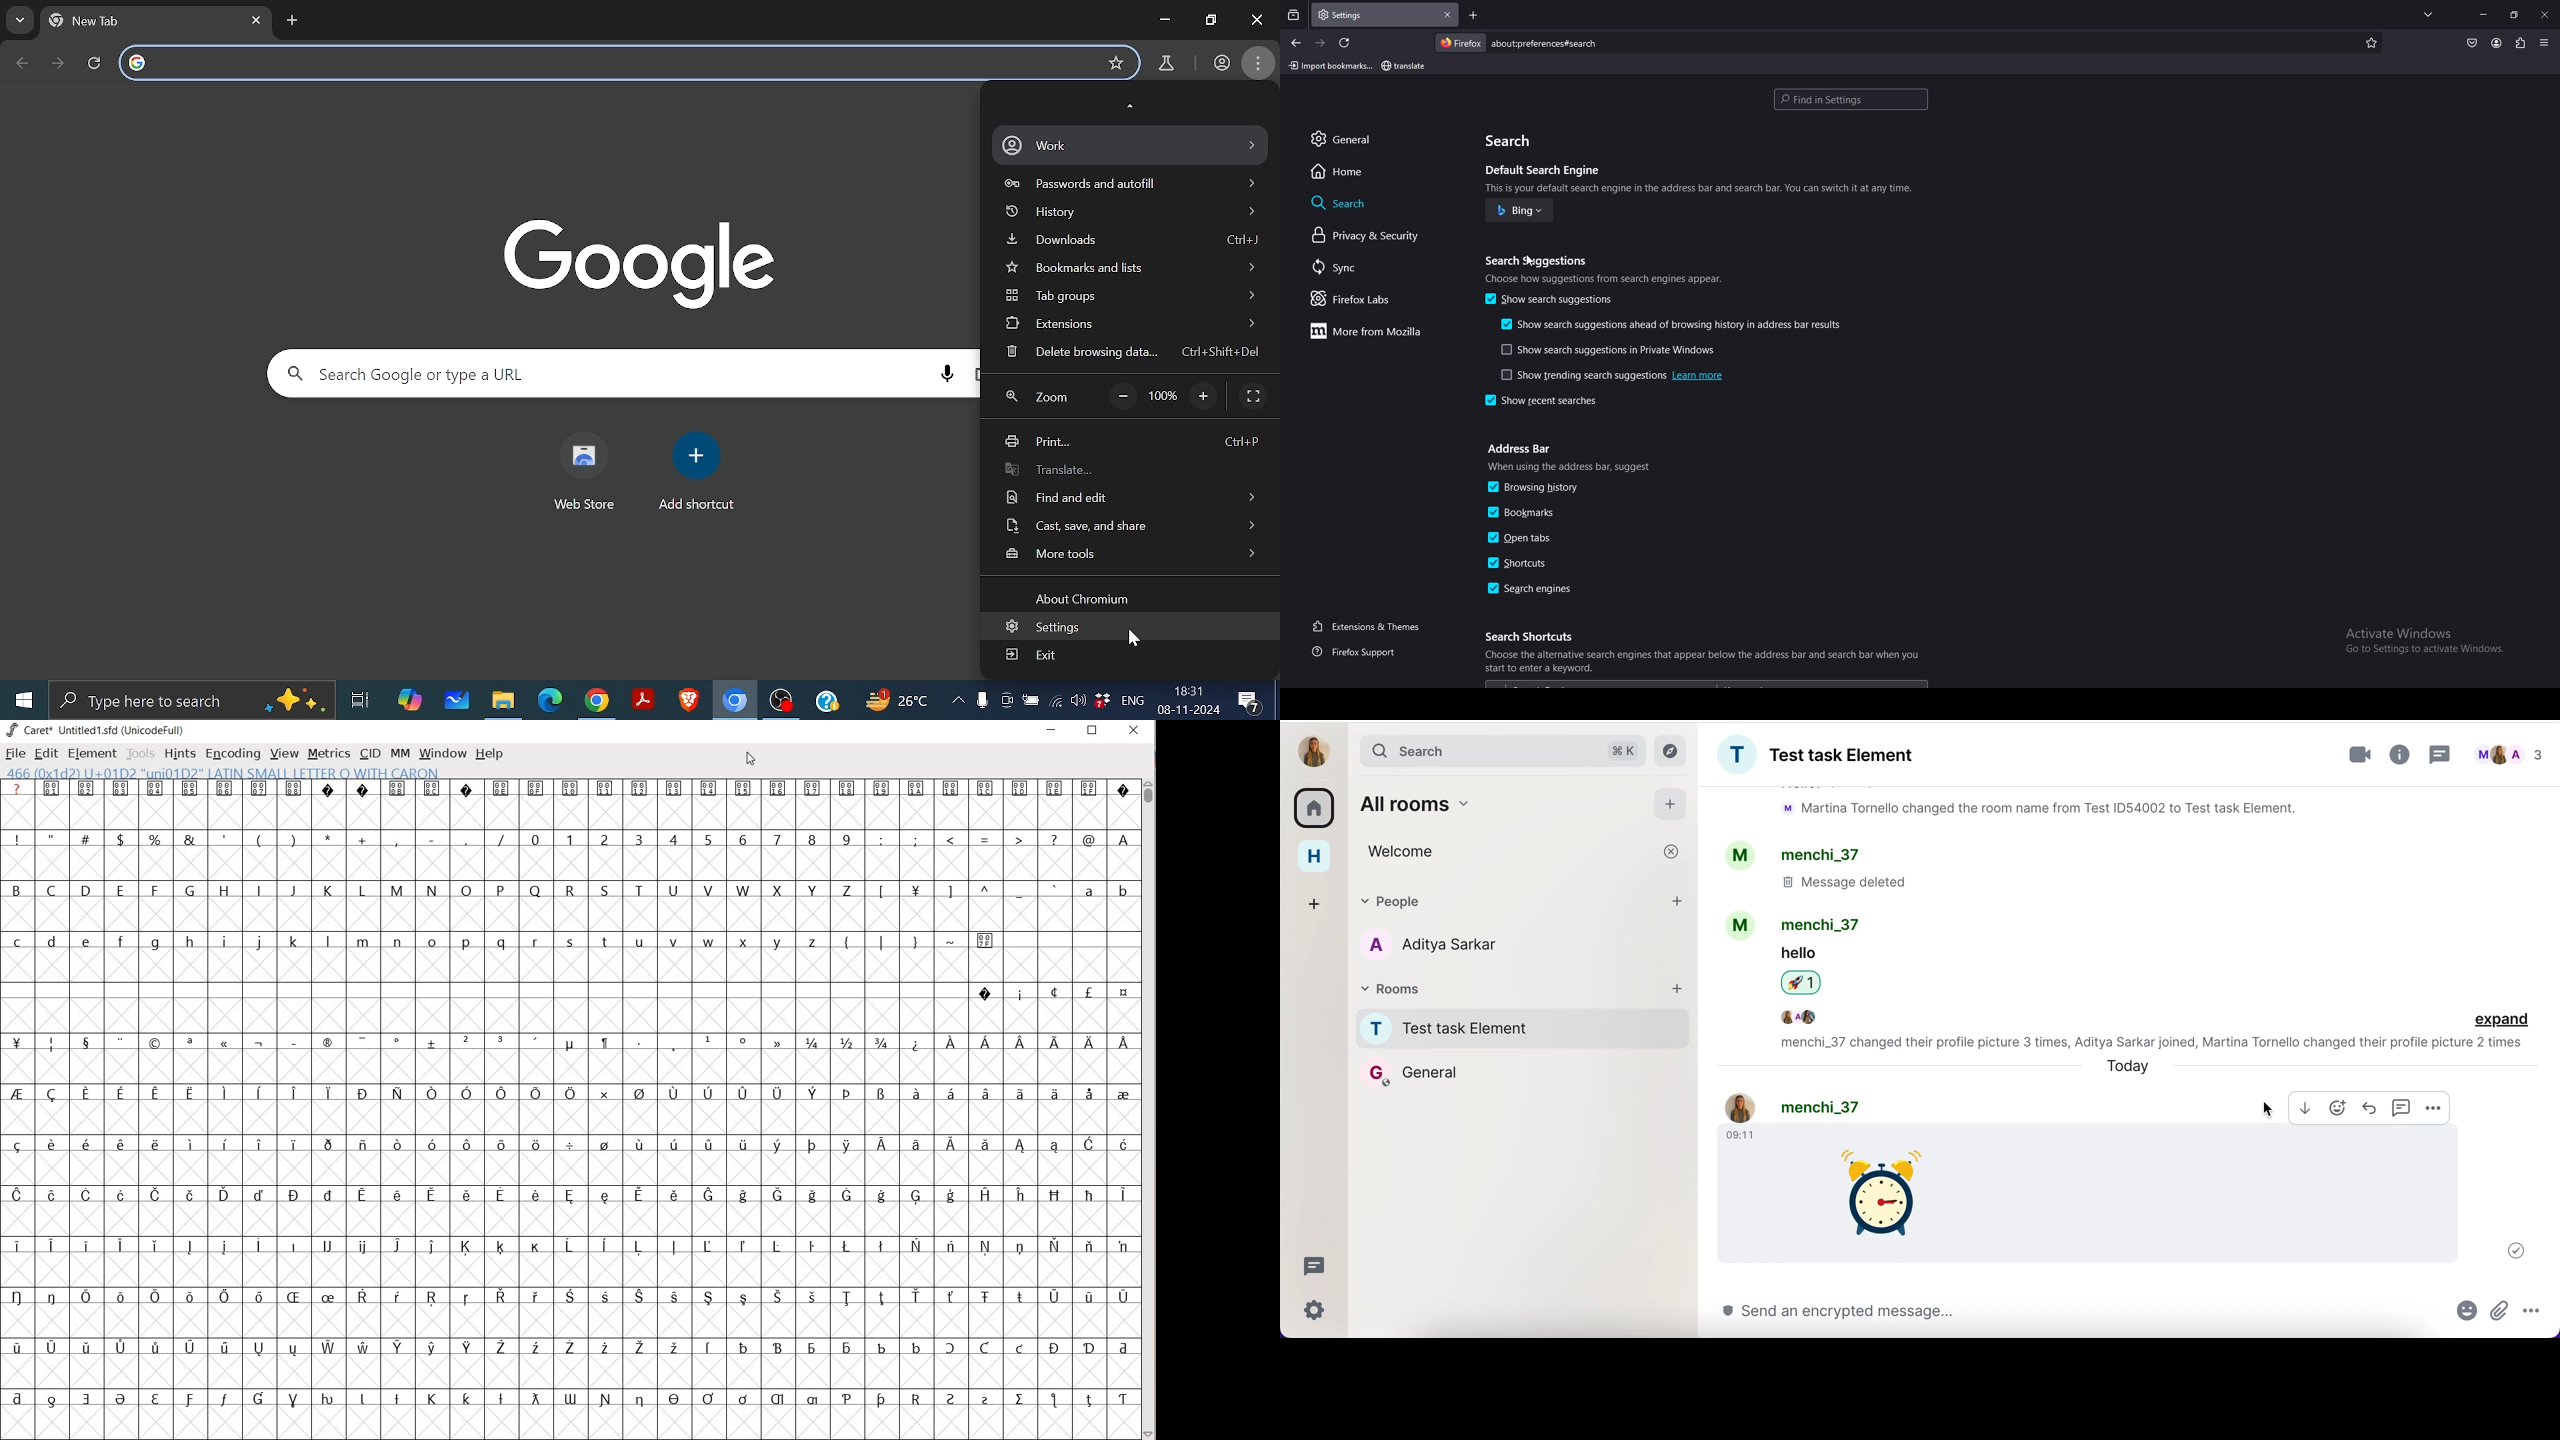  Describe the element at coordinates (1045, 627) in the screenshot. I see `Settings` at that location.